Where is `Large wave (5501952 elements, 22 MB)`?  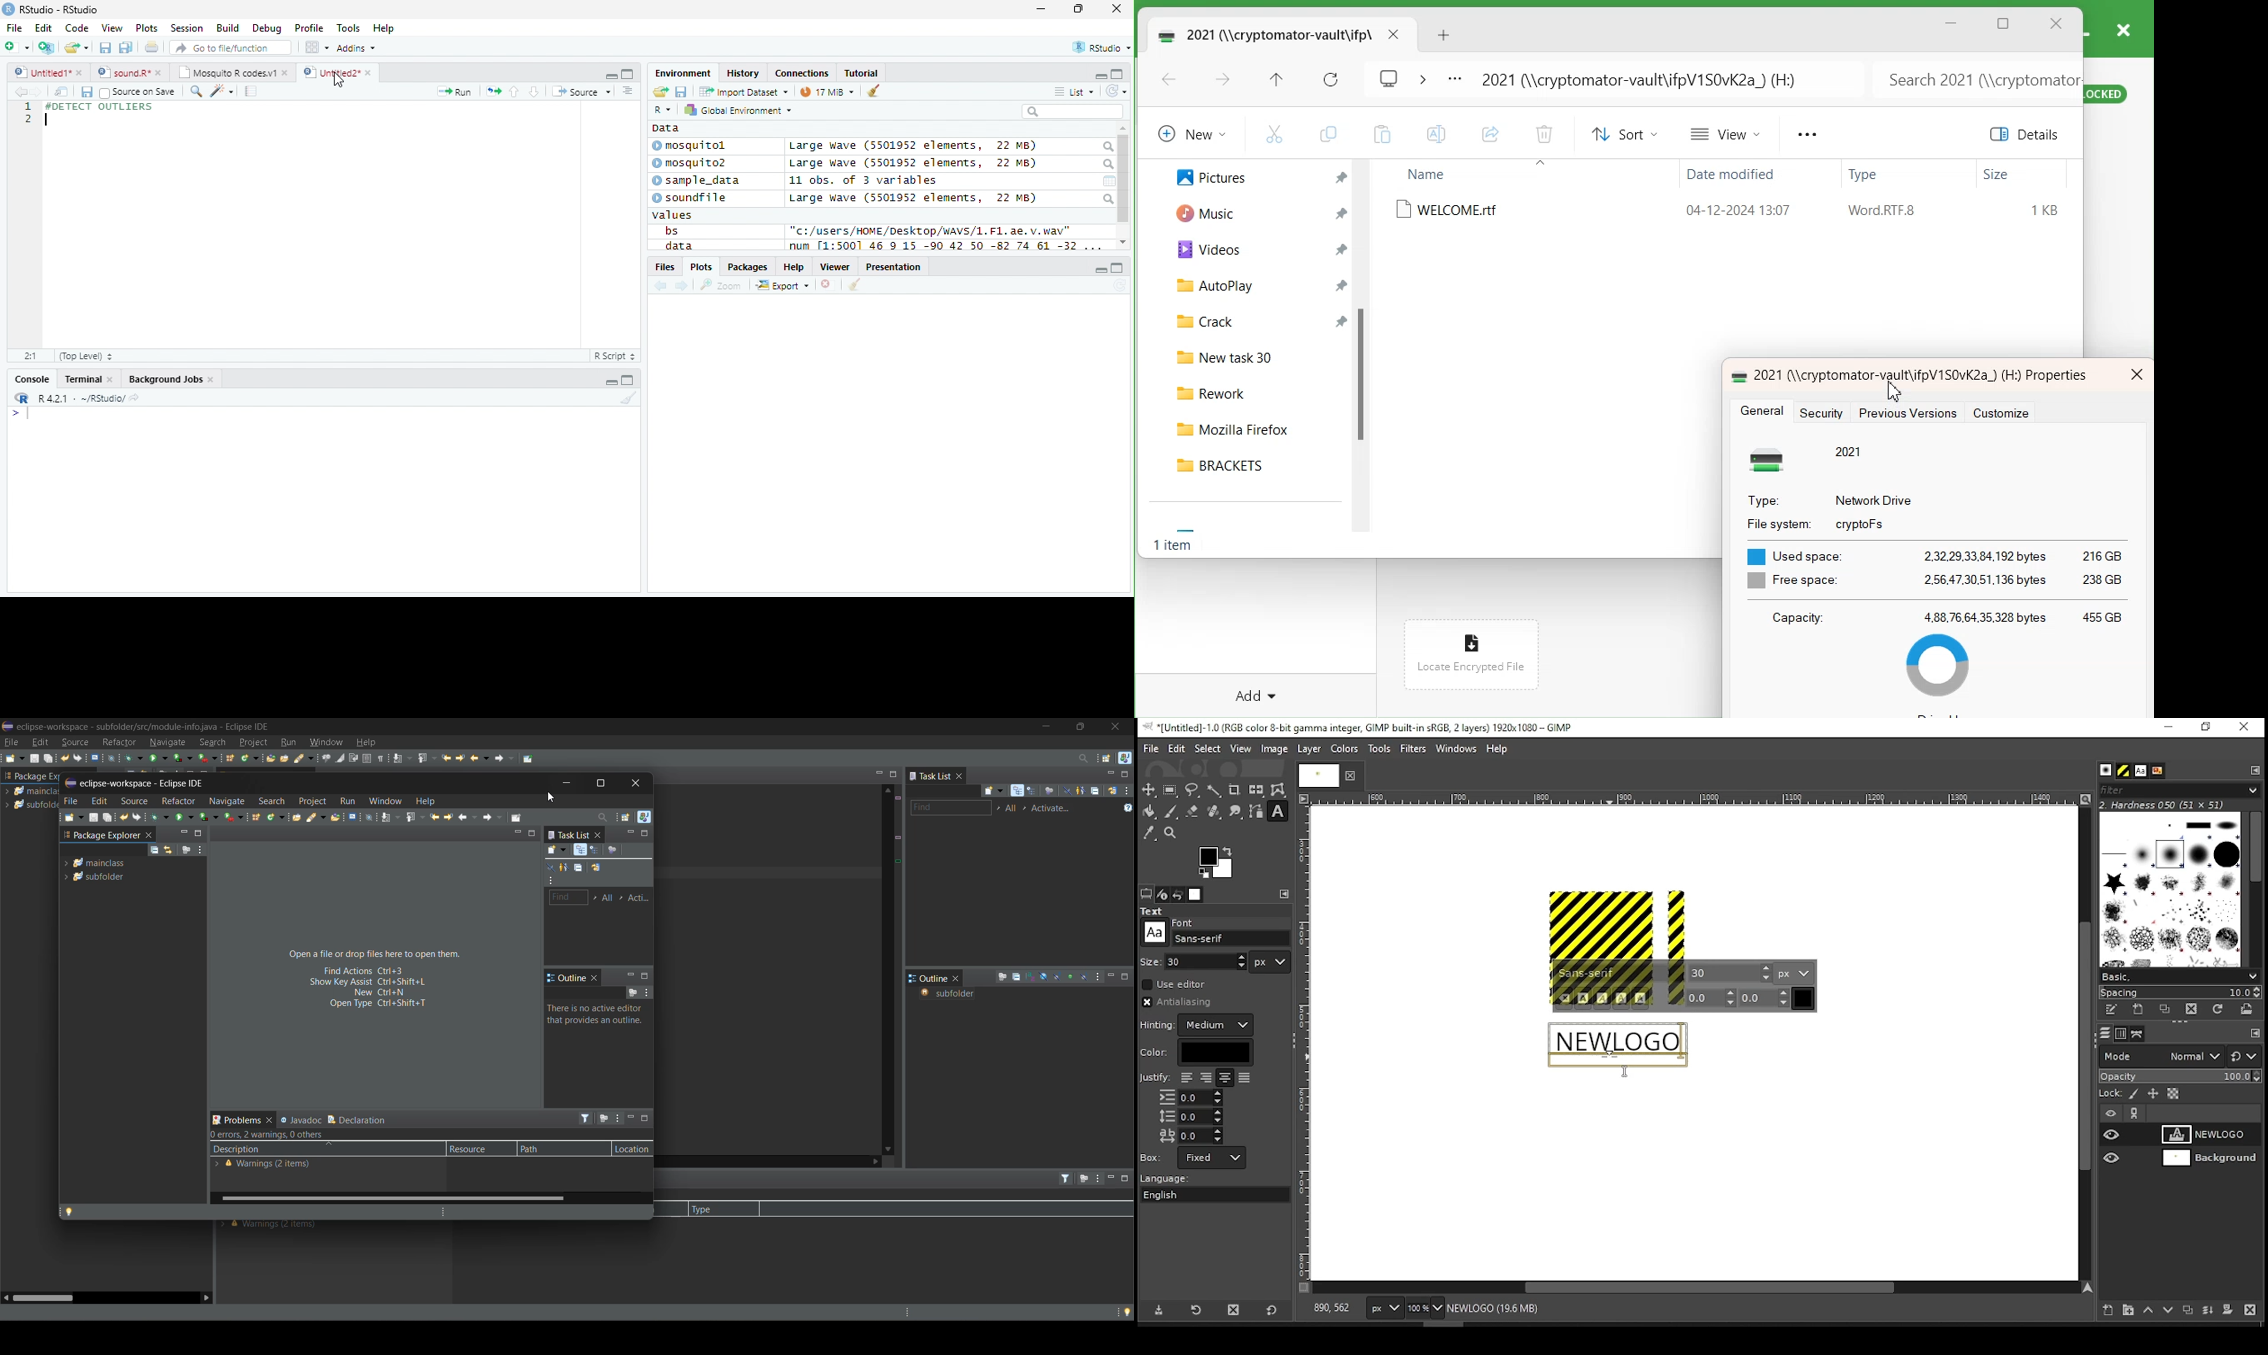 Large wave (5501952 elements, 22 MB) is located at coordinates (913, 147).